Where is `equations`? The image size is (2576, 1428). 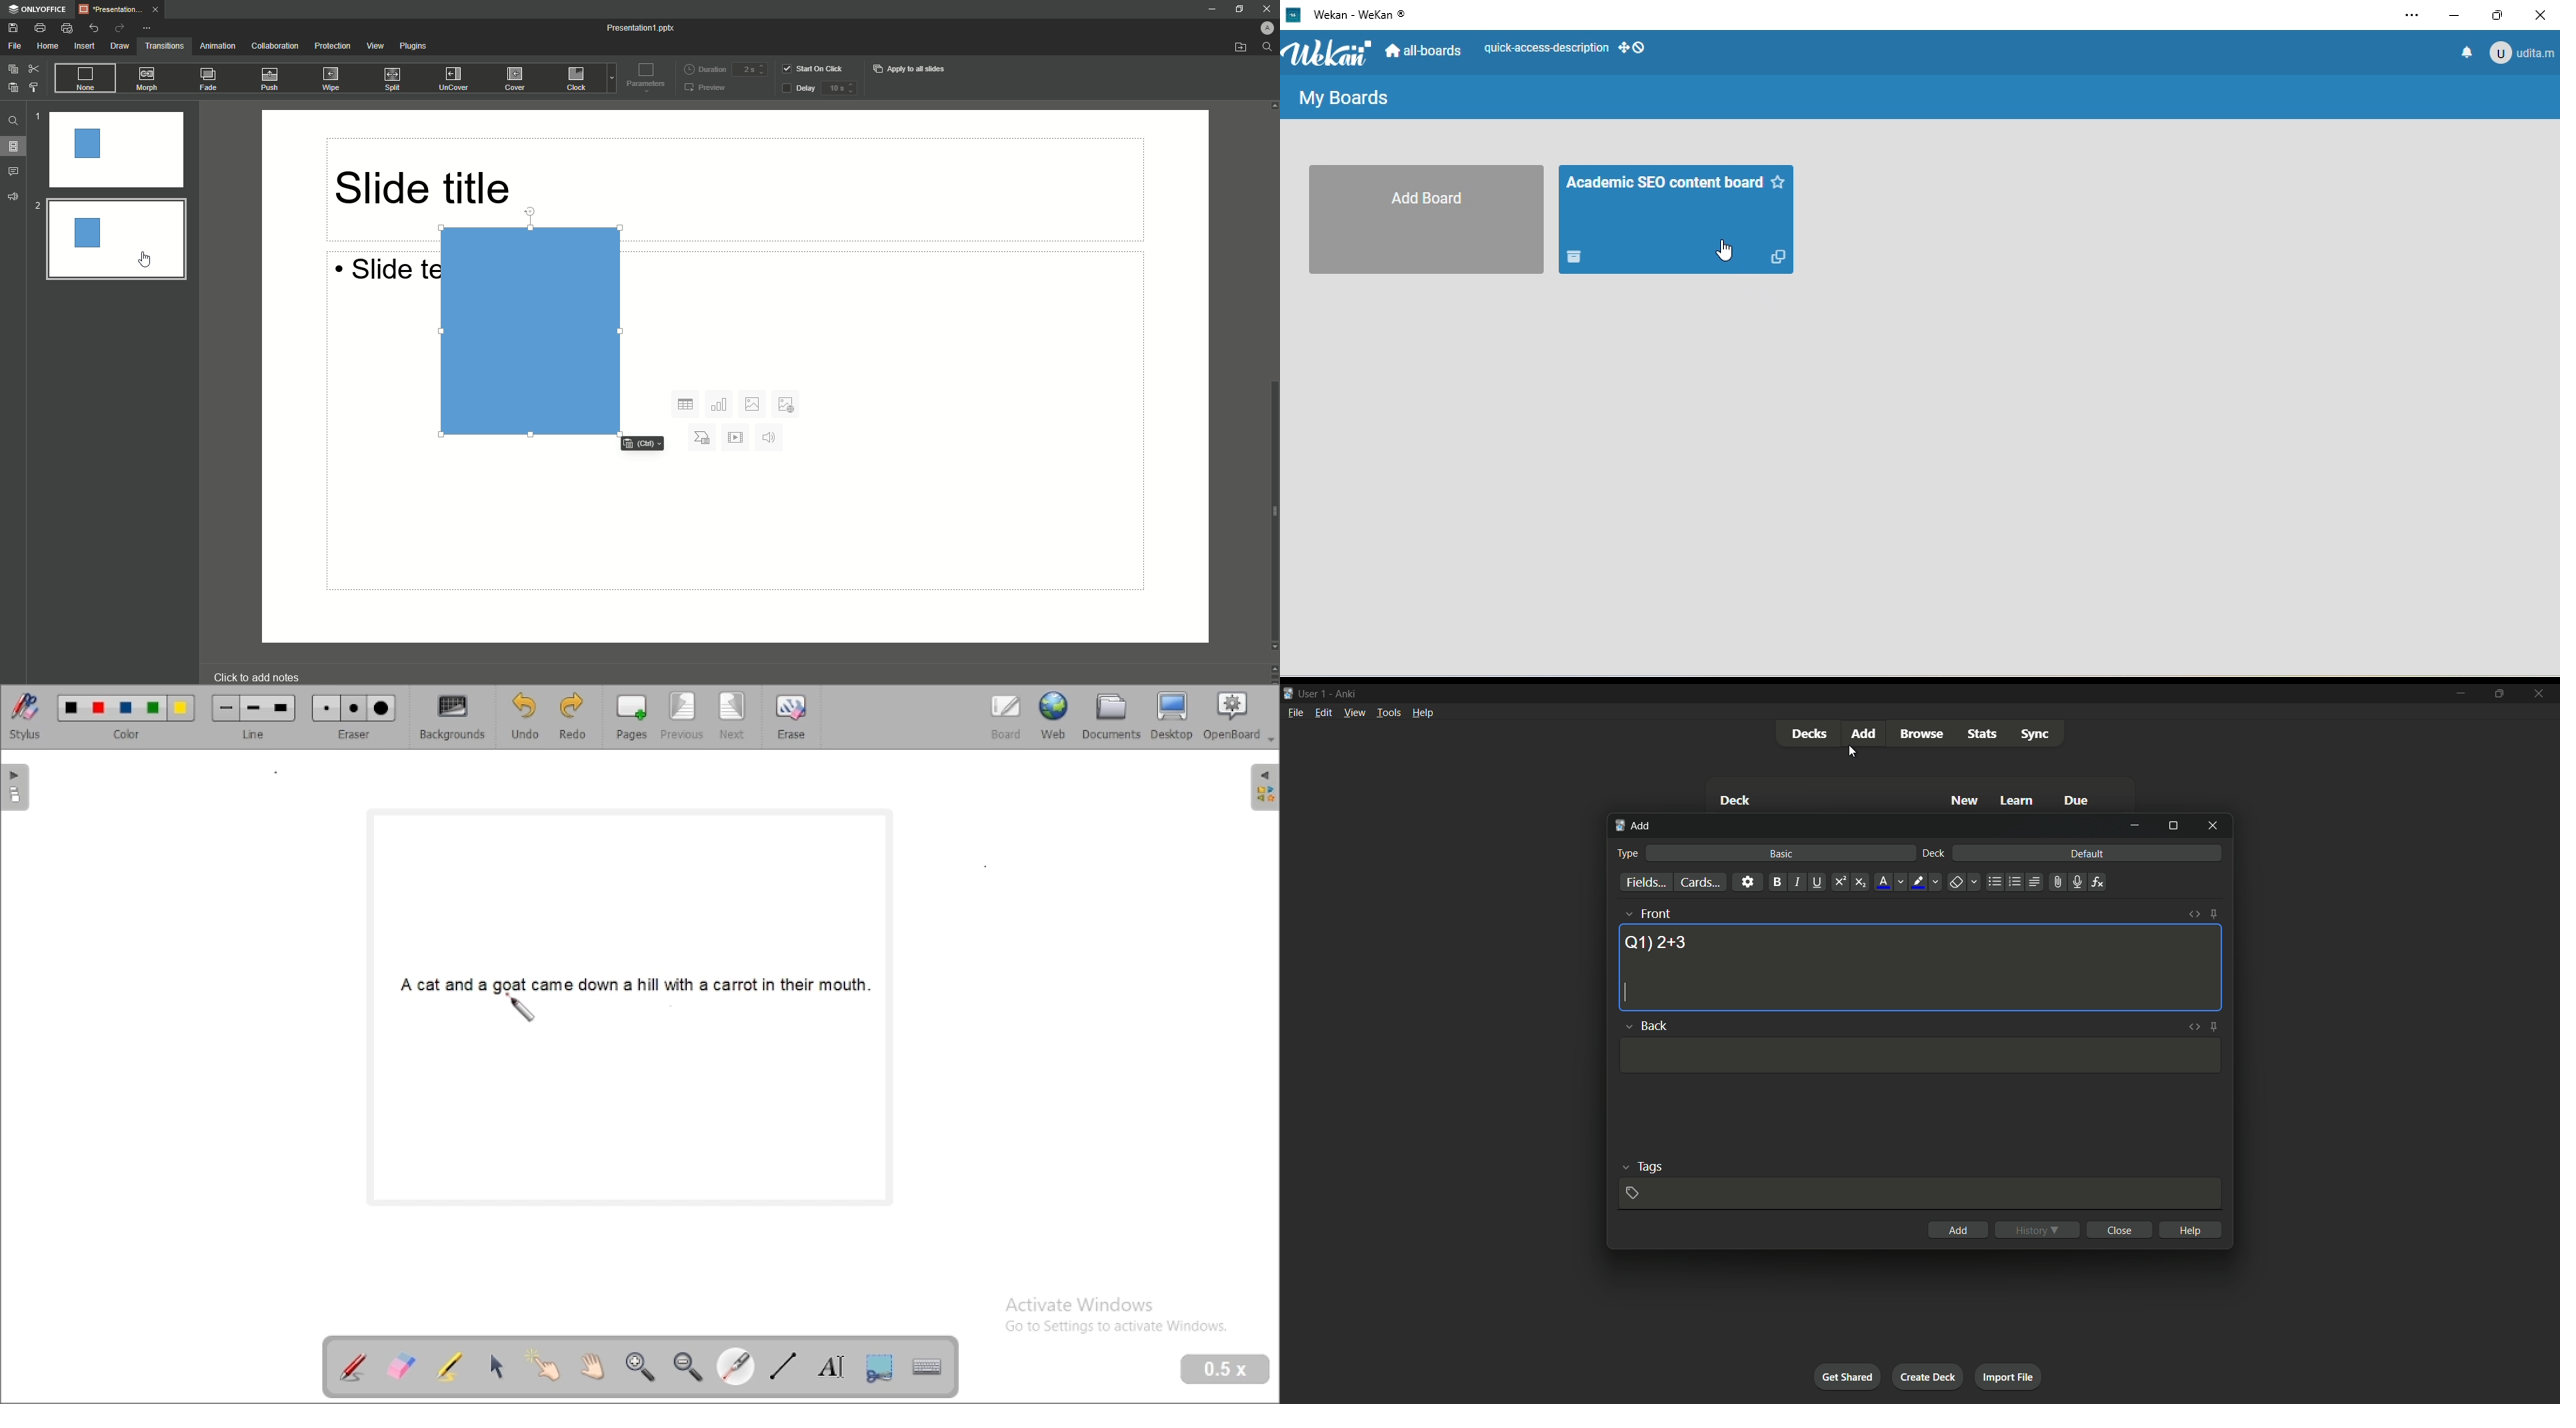
equations is located at coordinates (2097, 882).